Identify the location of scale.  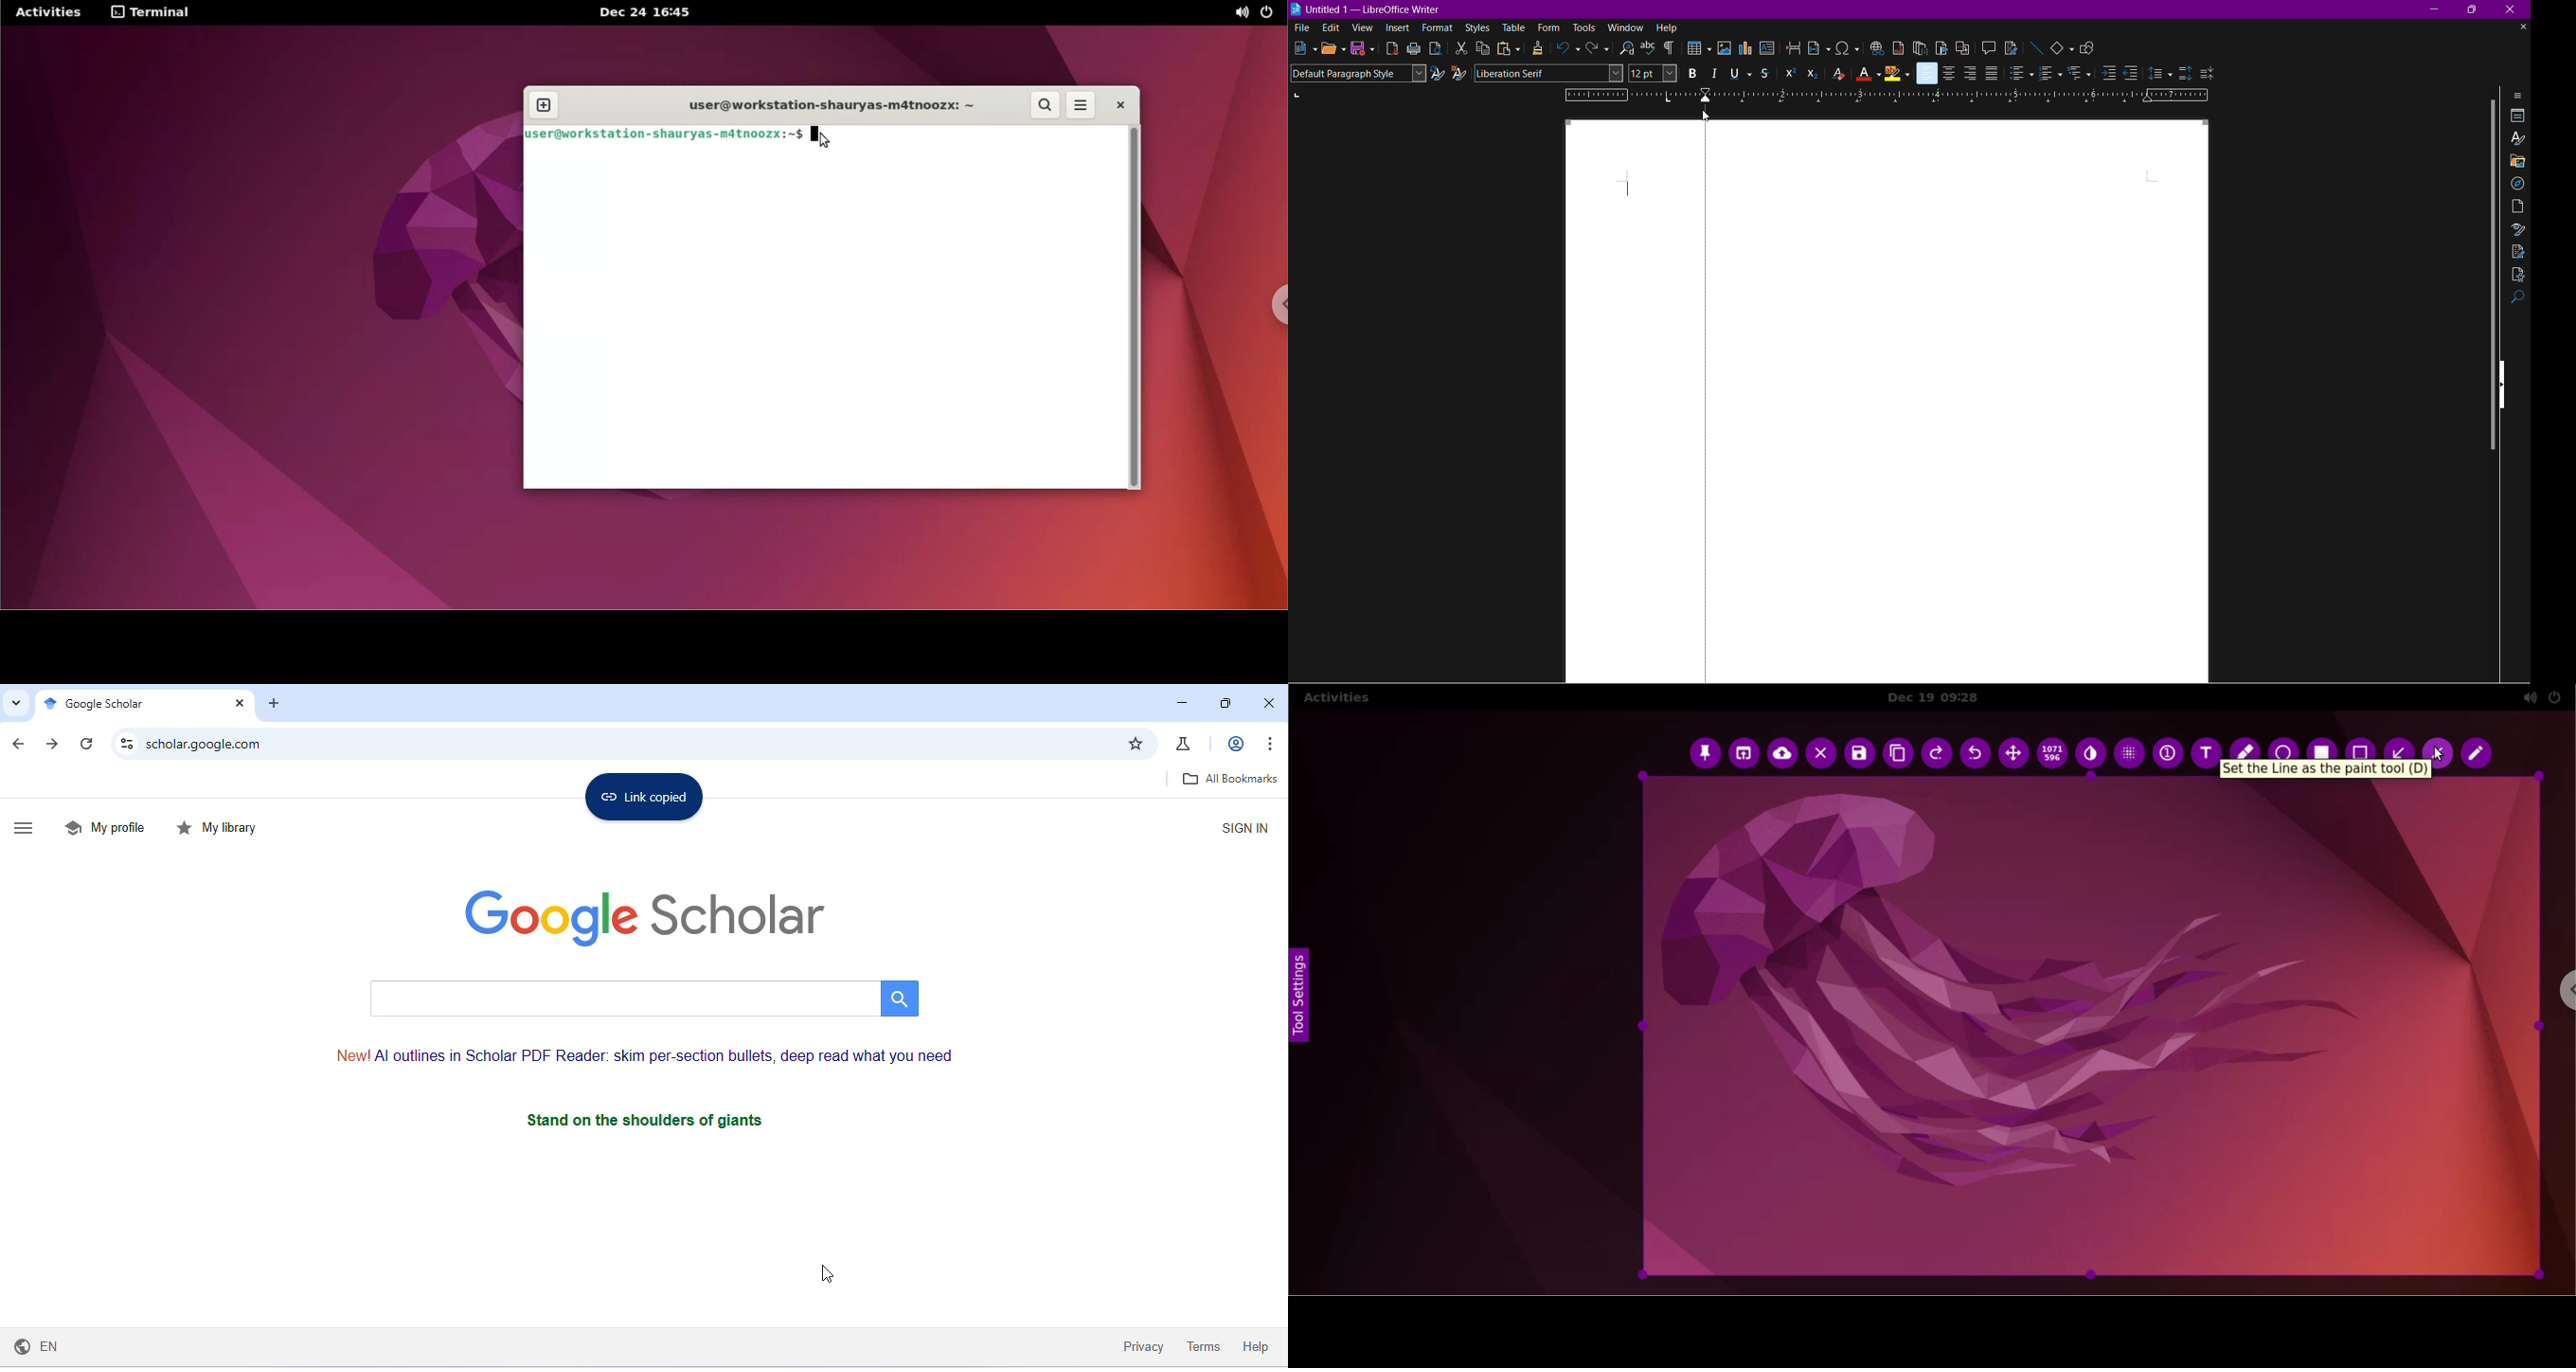
(1623, 95).